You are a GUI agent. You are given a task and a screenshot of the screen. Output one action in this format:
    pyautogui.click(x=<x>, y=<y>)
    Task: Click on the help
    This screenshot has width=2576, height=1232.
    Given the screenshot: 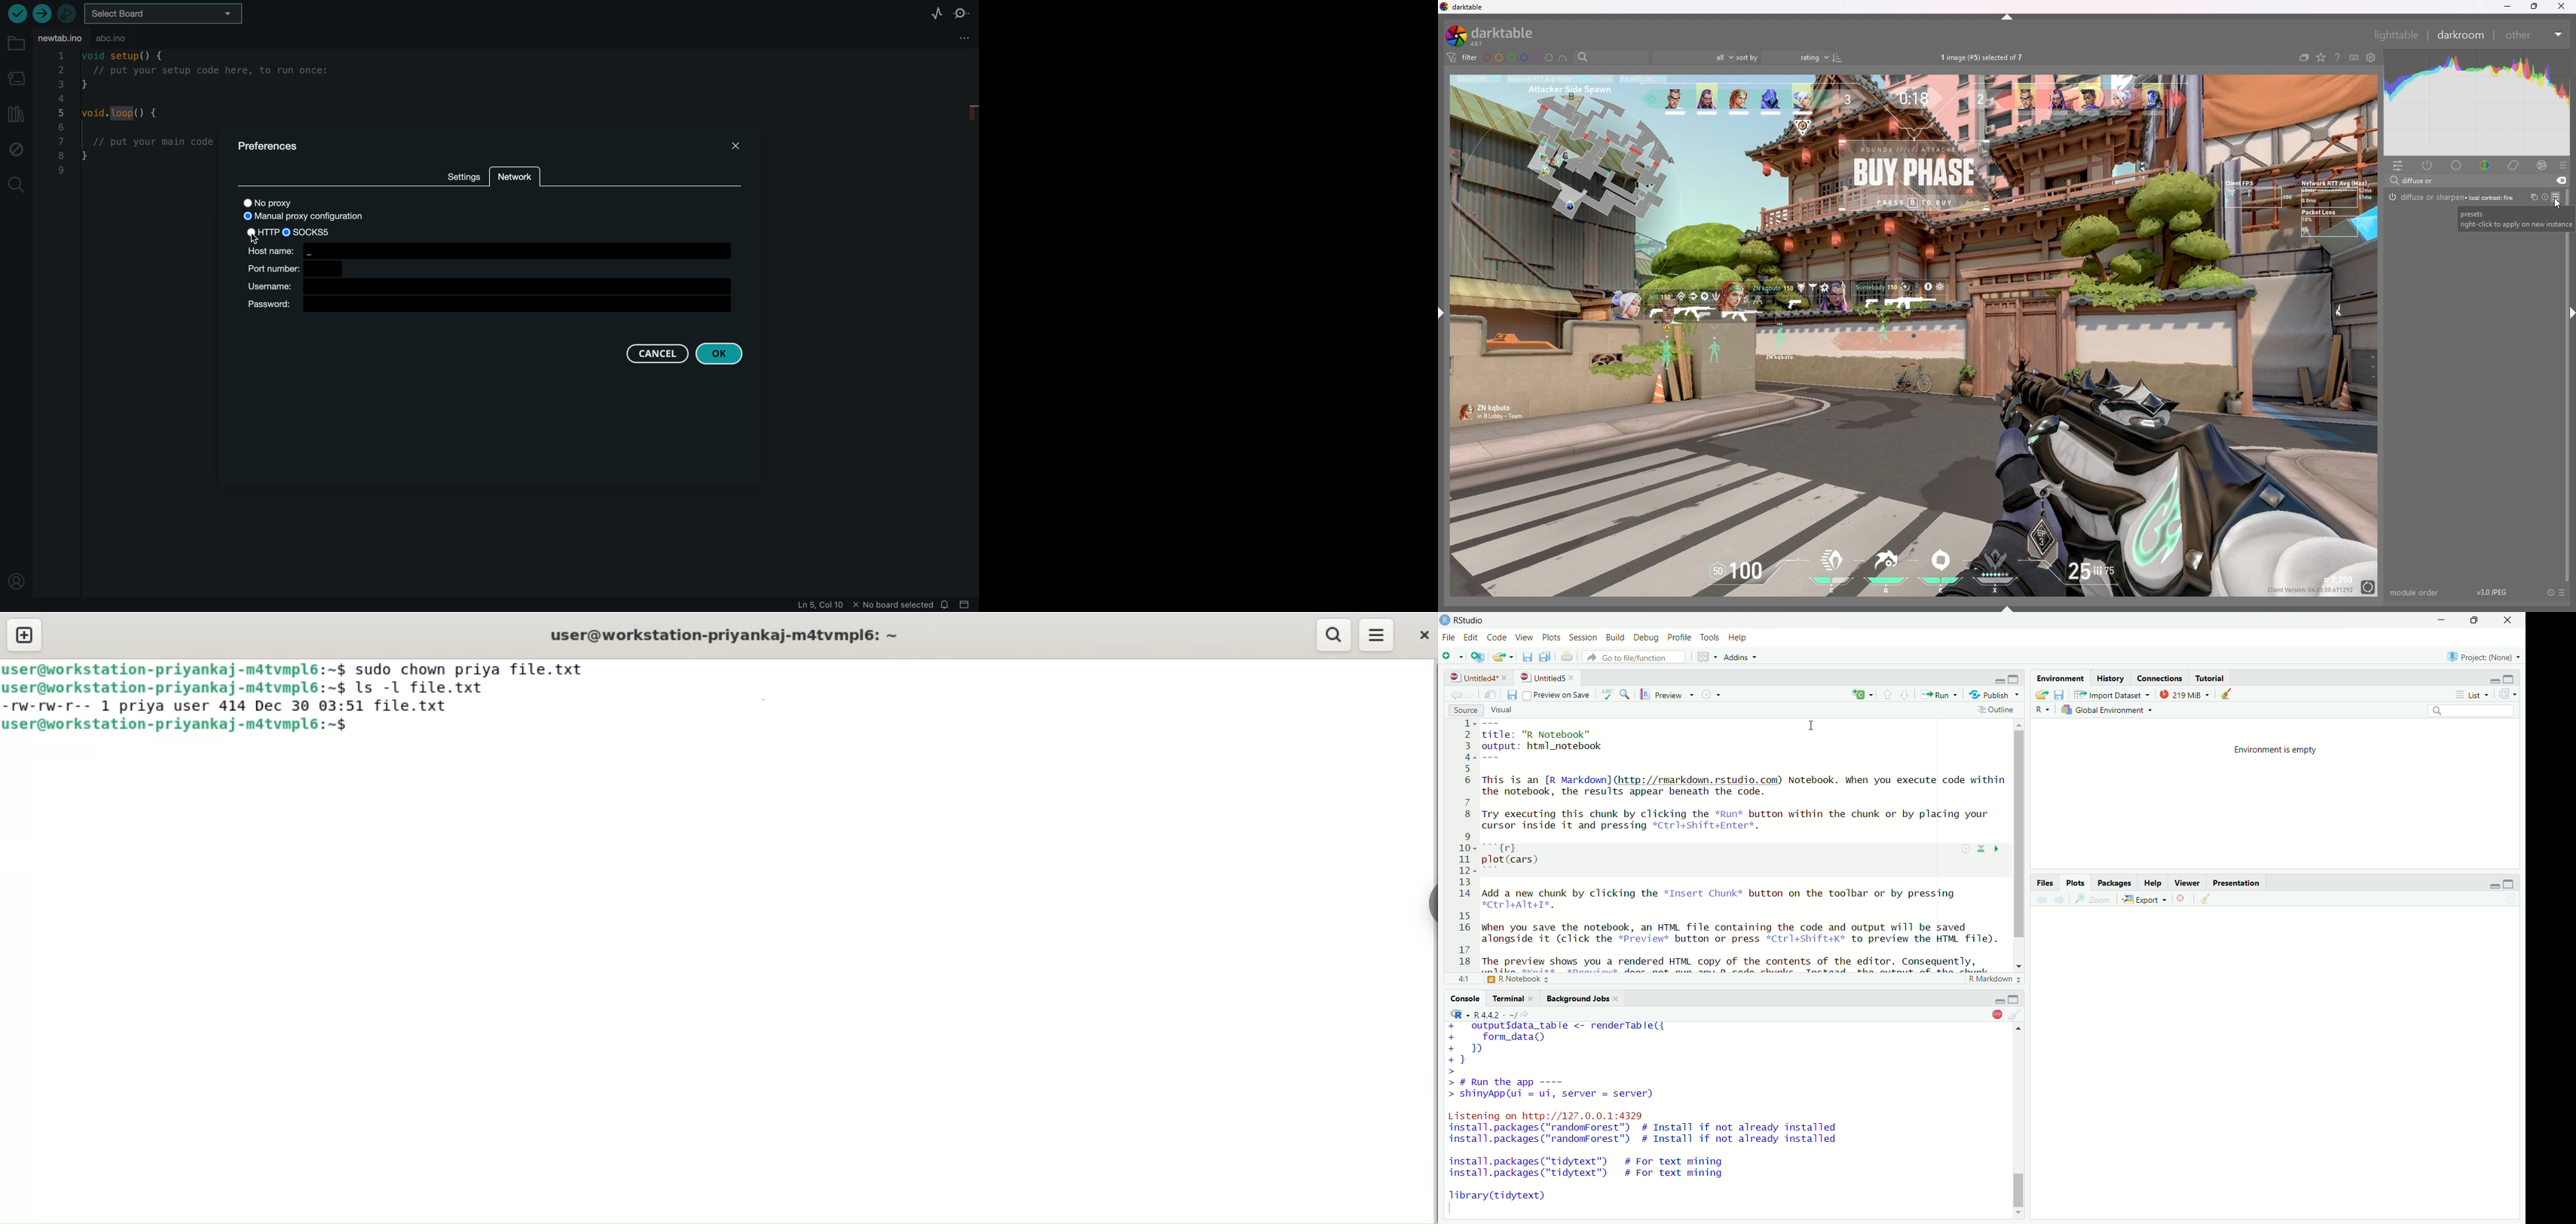 What is the action you would take?
    pyautogui.click(x=2153, y=883)
    